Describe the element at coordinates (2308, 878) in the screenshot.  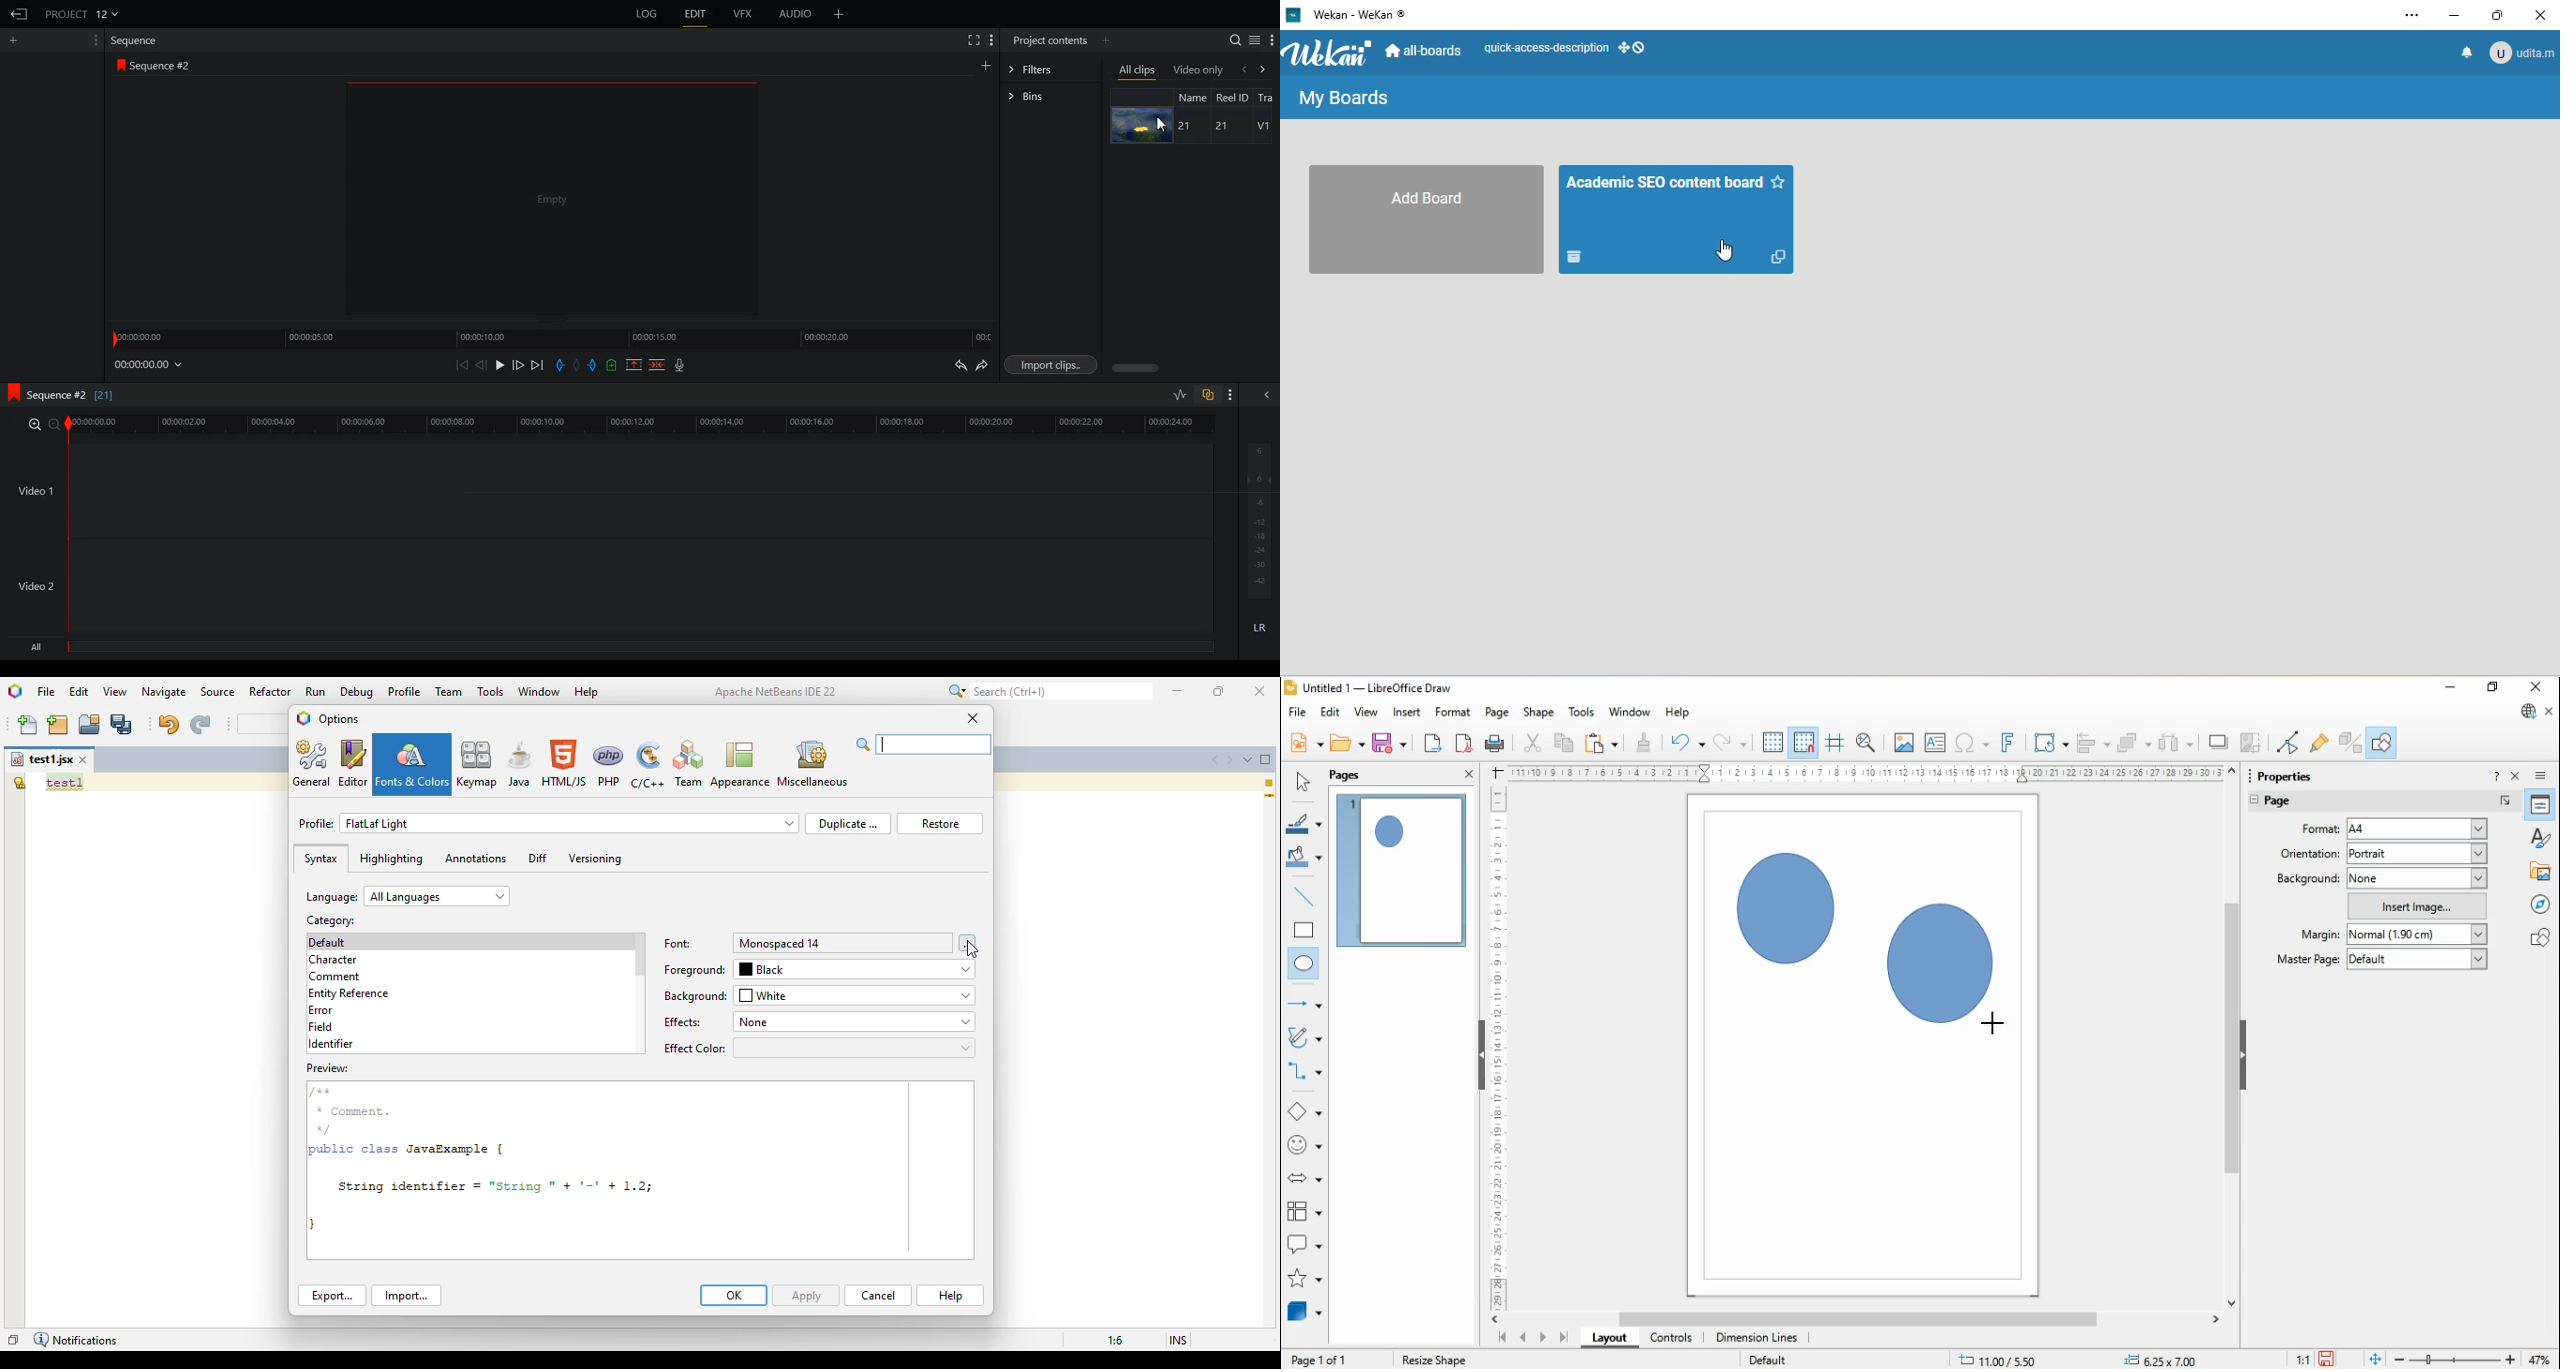
I see `background` at that location.